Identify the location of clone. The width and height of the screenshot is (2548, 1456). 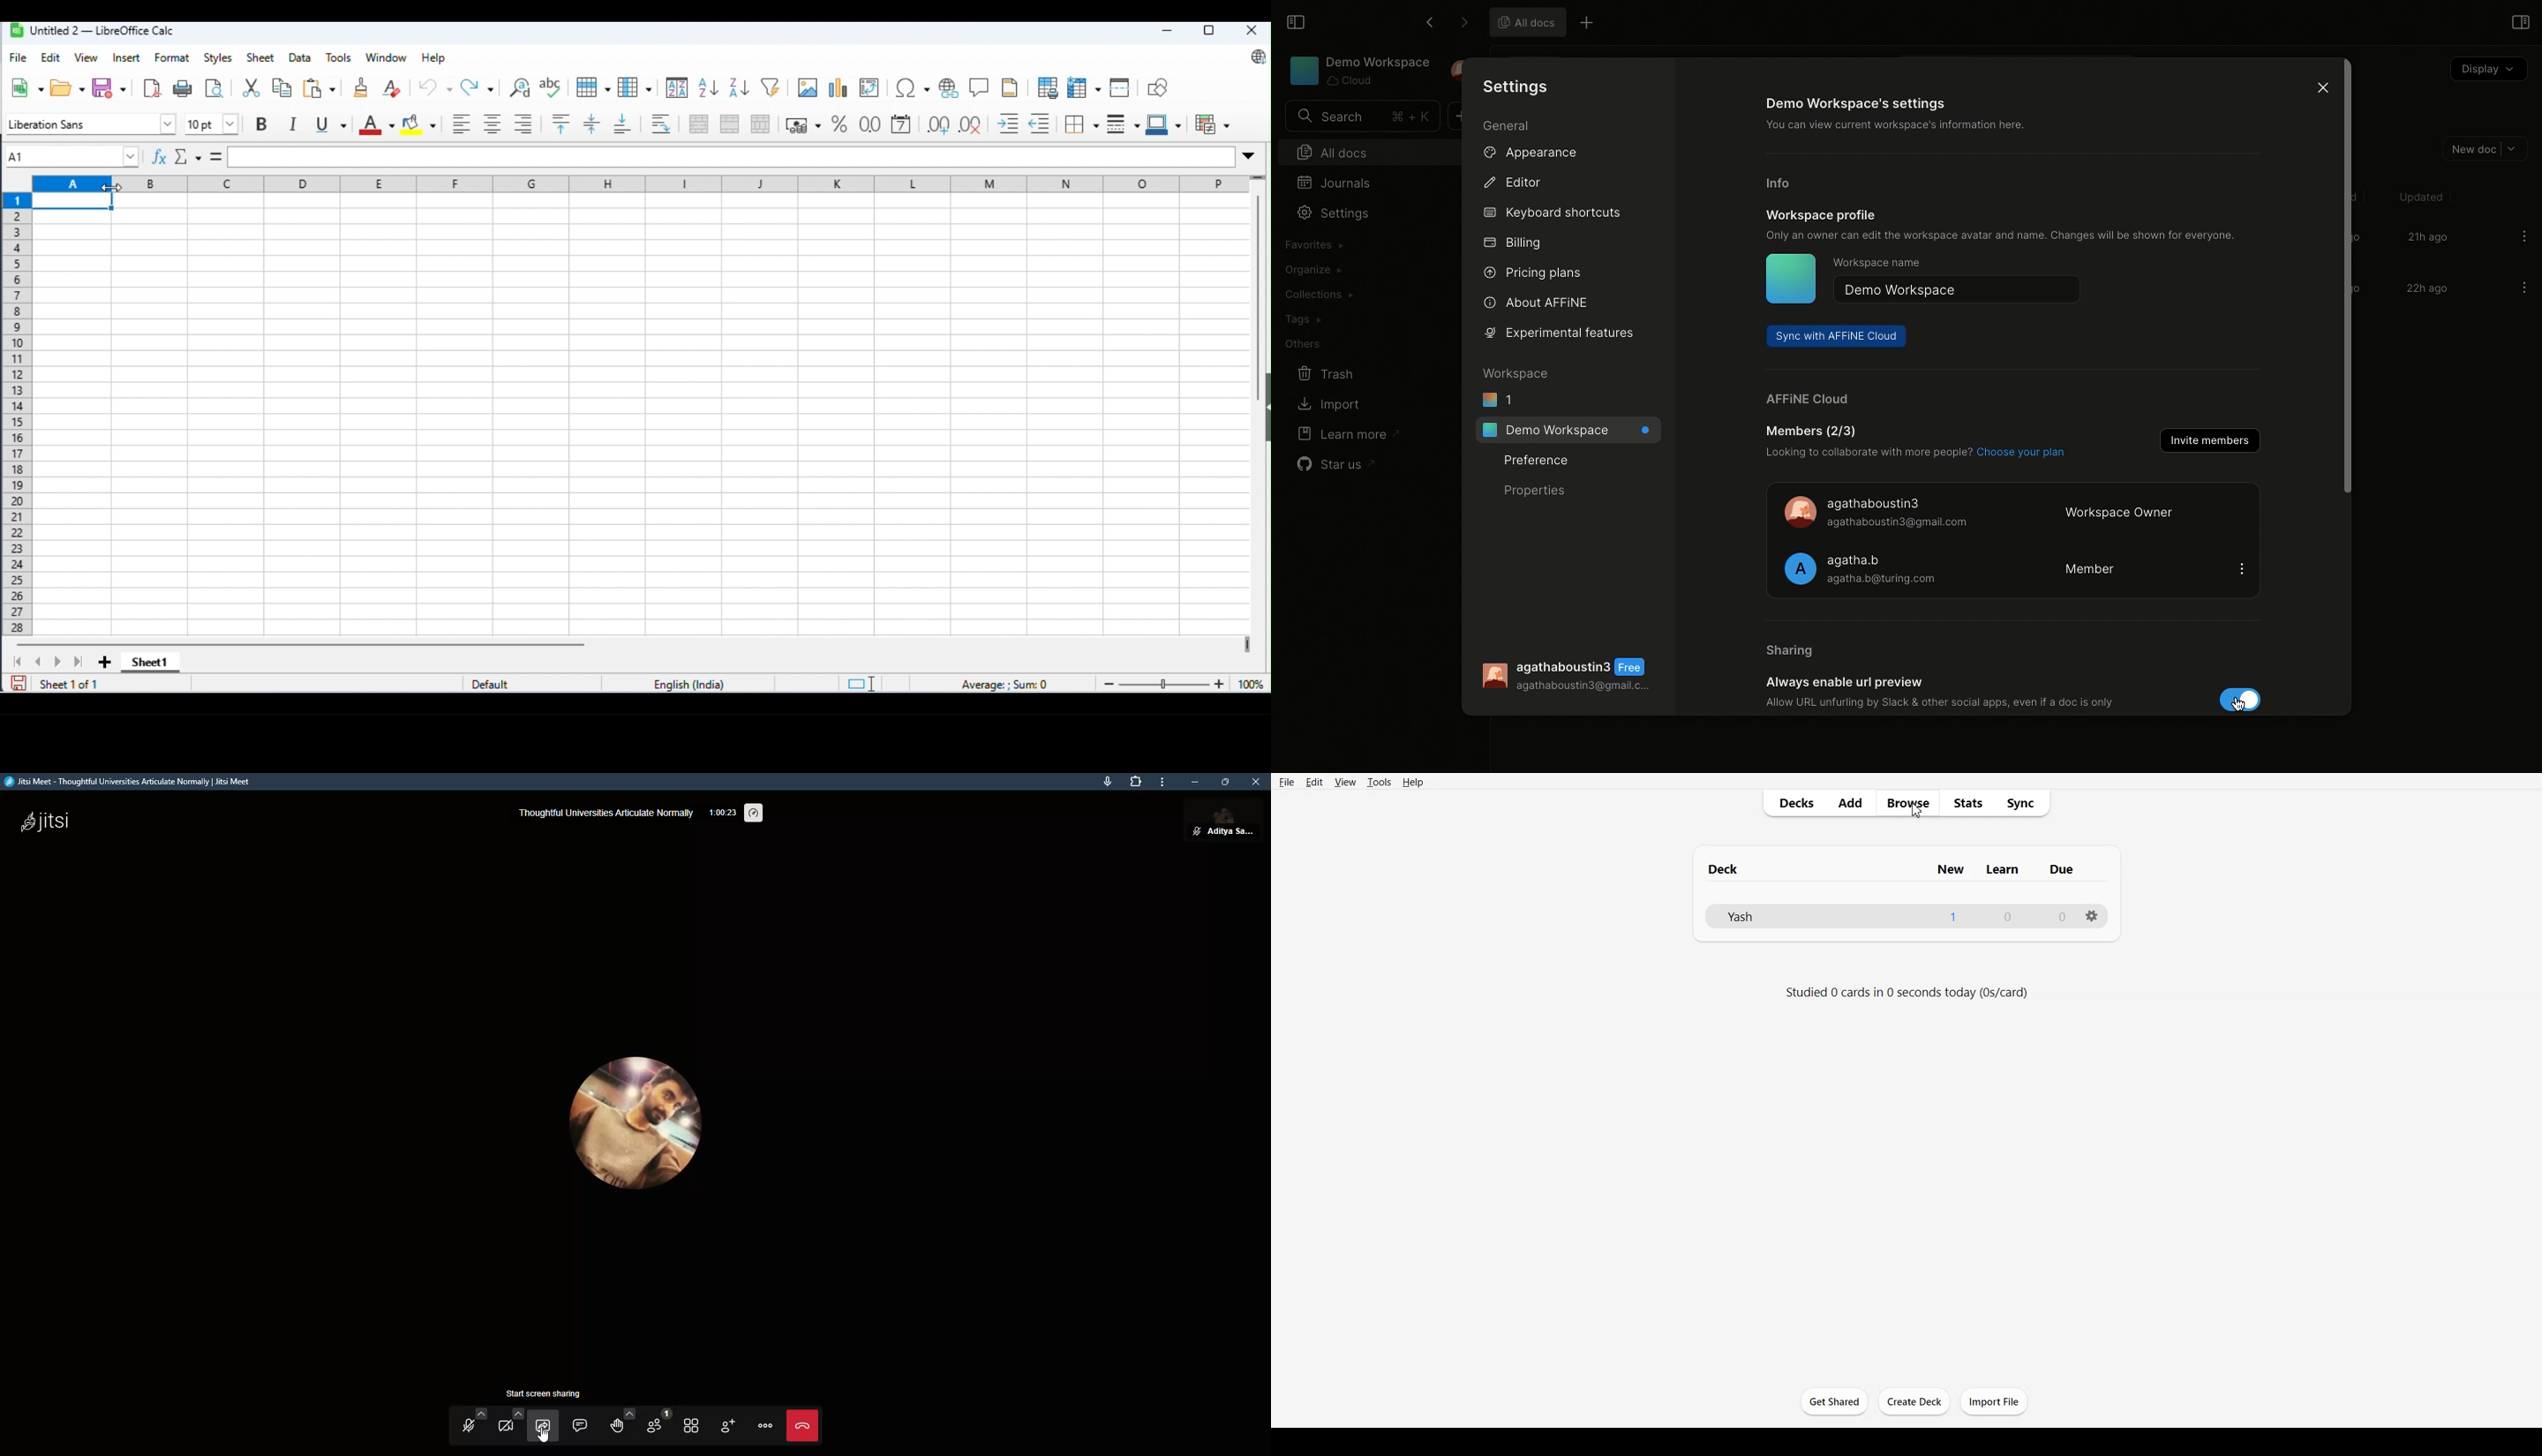
(361, 87).